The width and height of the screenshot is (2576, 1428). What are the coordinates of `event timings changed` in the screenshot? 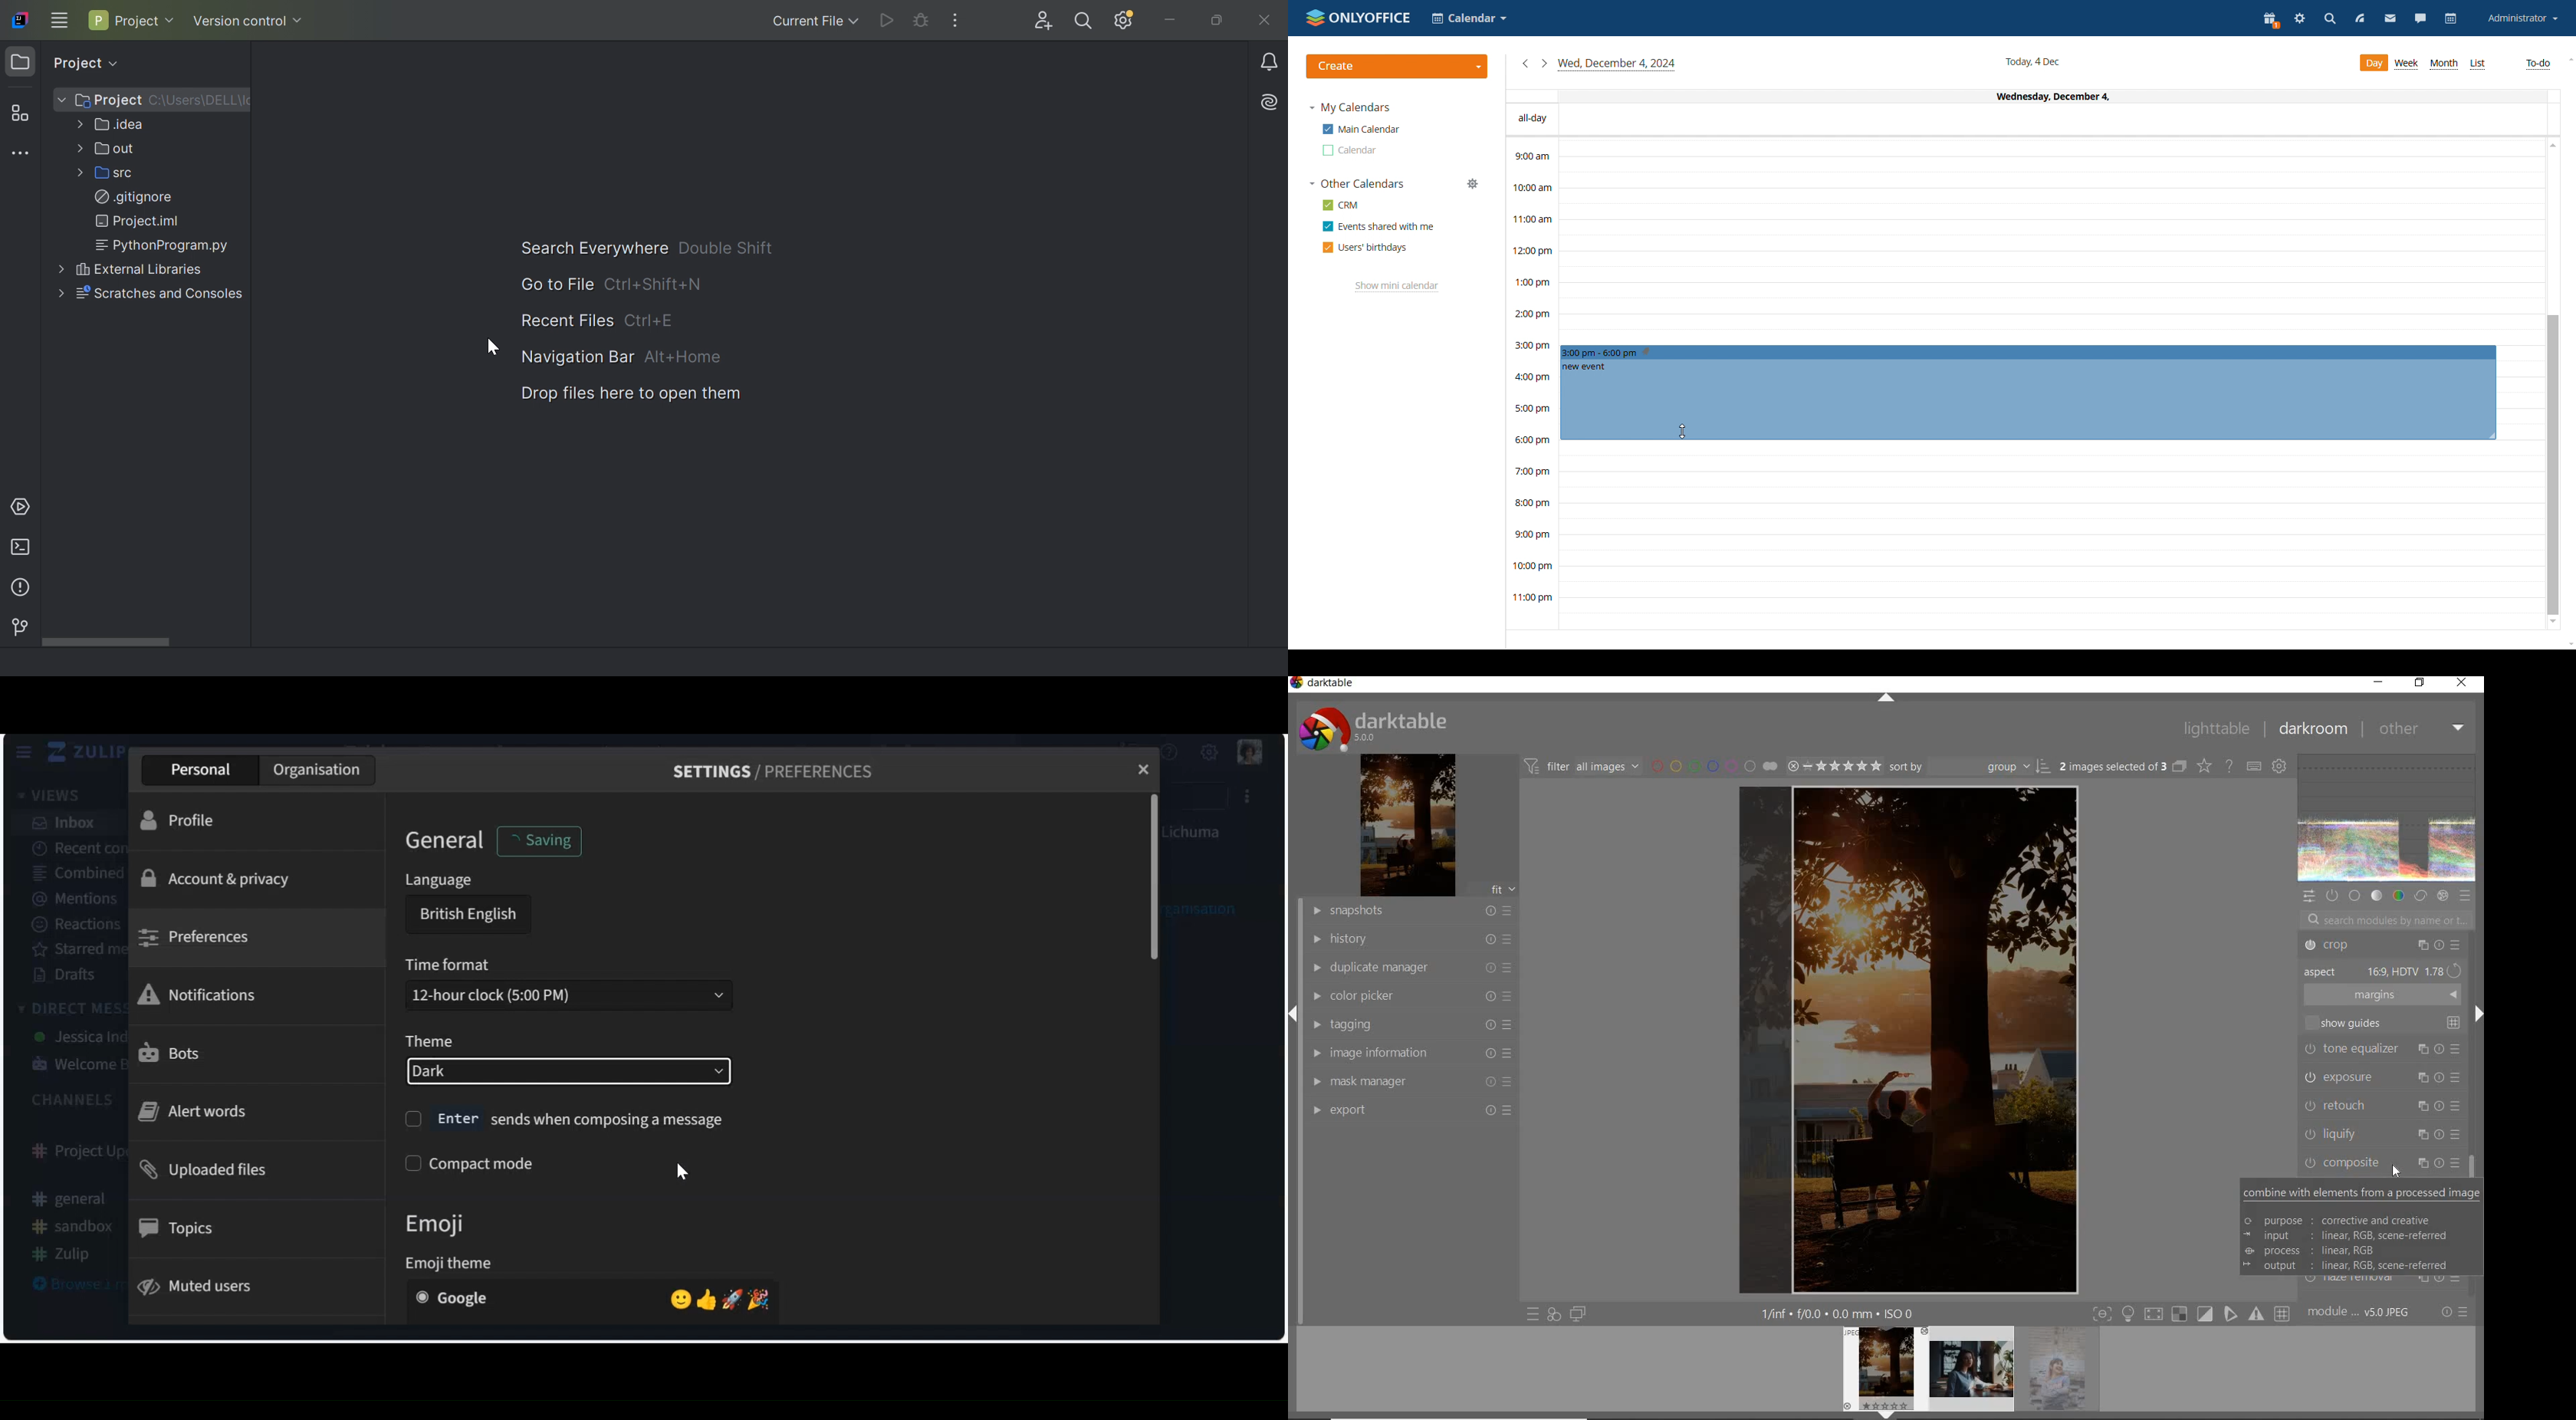 It's located at (2027, 391).